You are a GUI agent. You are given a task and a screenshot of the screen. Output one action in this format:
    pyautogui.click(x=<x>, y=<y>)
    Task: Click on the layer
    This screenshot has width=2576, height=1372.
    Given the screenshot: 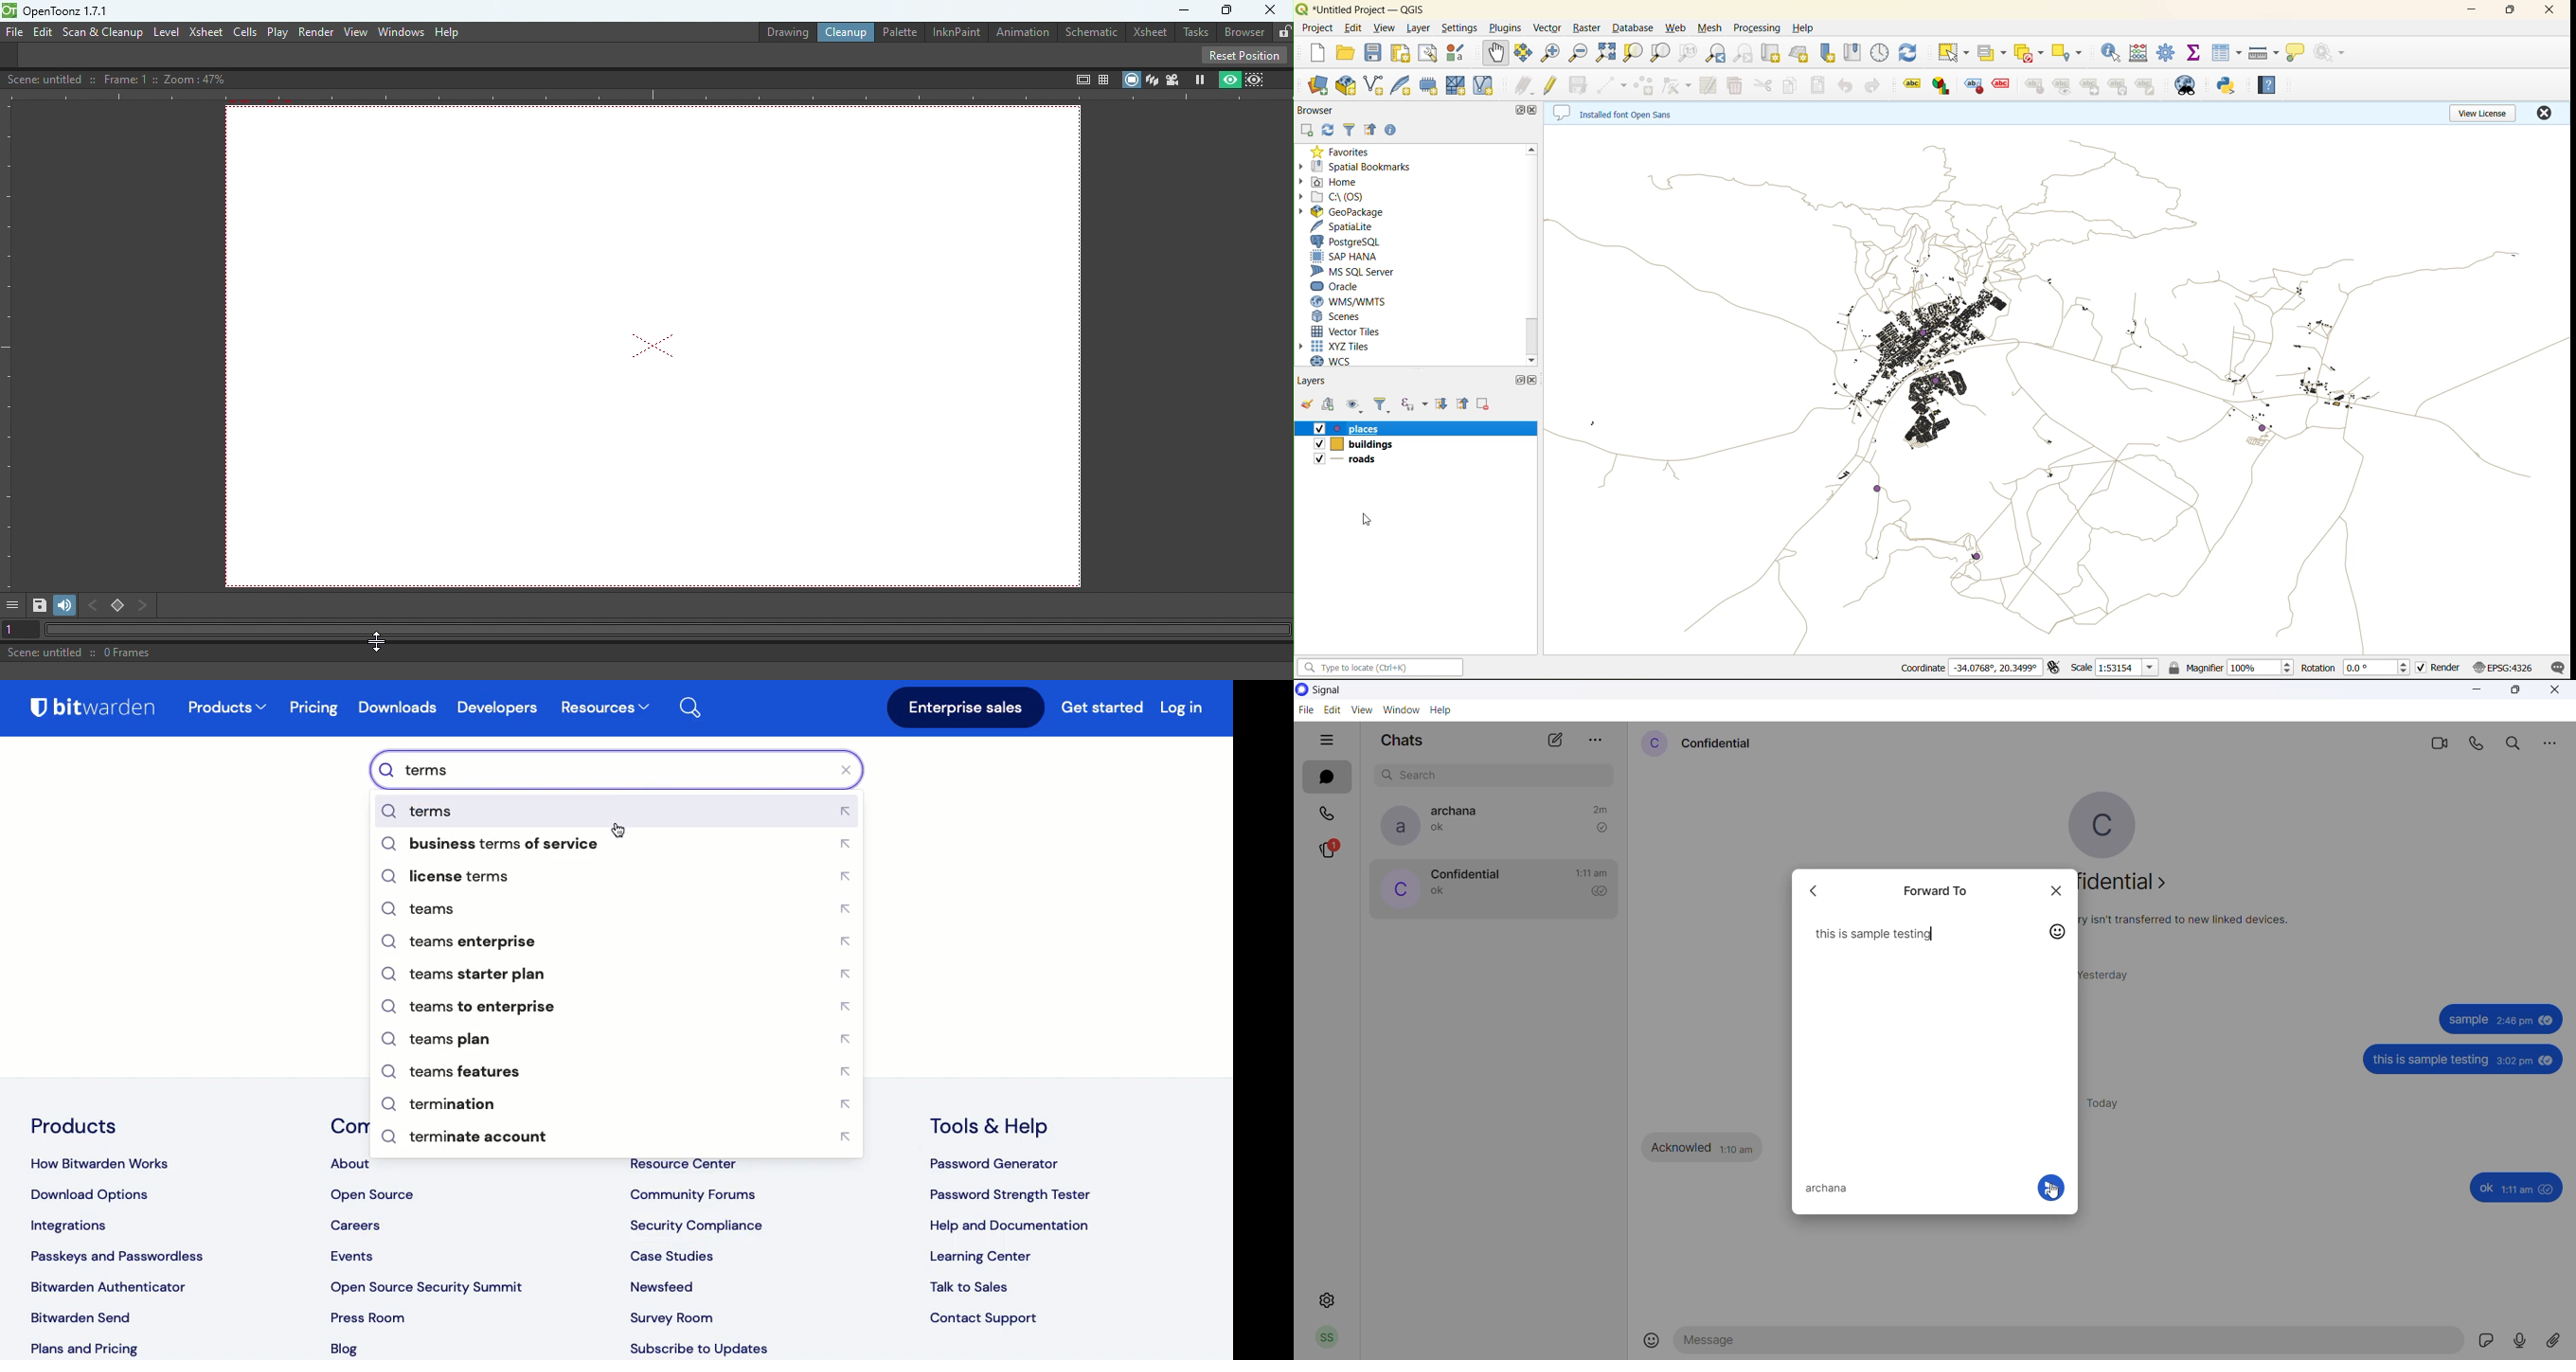 What is the action you would take?
    pyautogui.click(x=1416, y=29)
    